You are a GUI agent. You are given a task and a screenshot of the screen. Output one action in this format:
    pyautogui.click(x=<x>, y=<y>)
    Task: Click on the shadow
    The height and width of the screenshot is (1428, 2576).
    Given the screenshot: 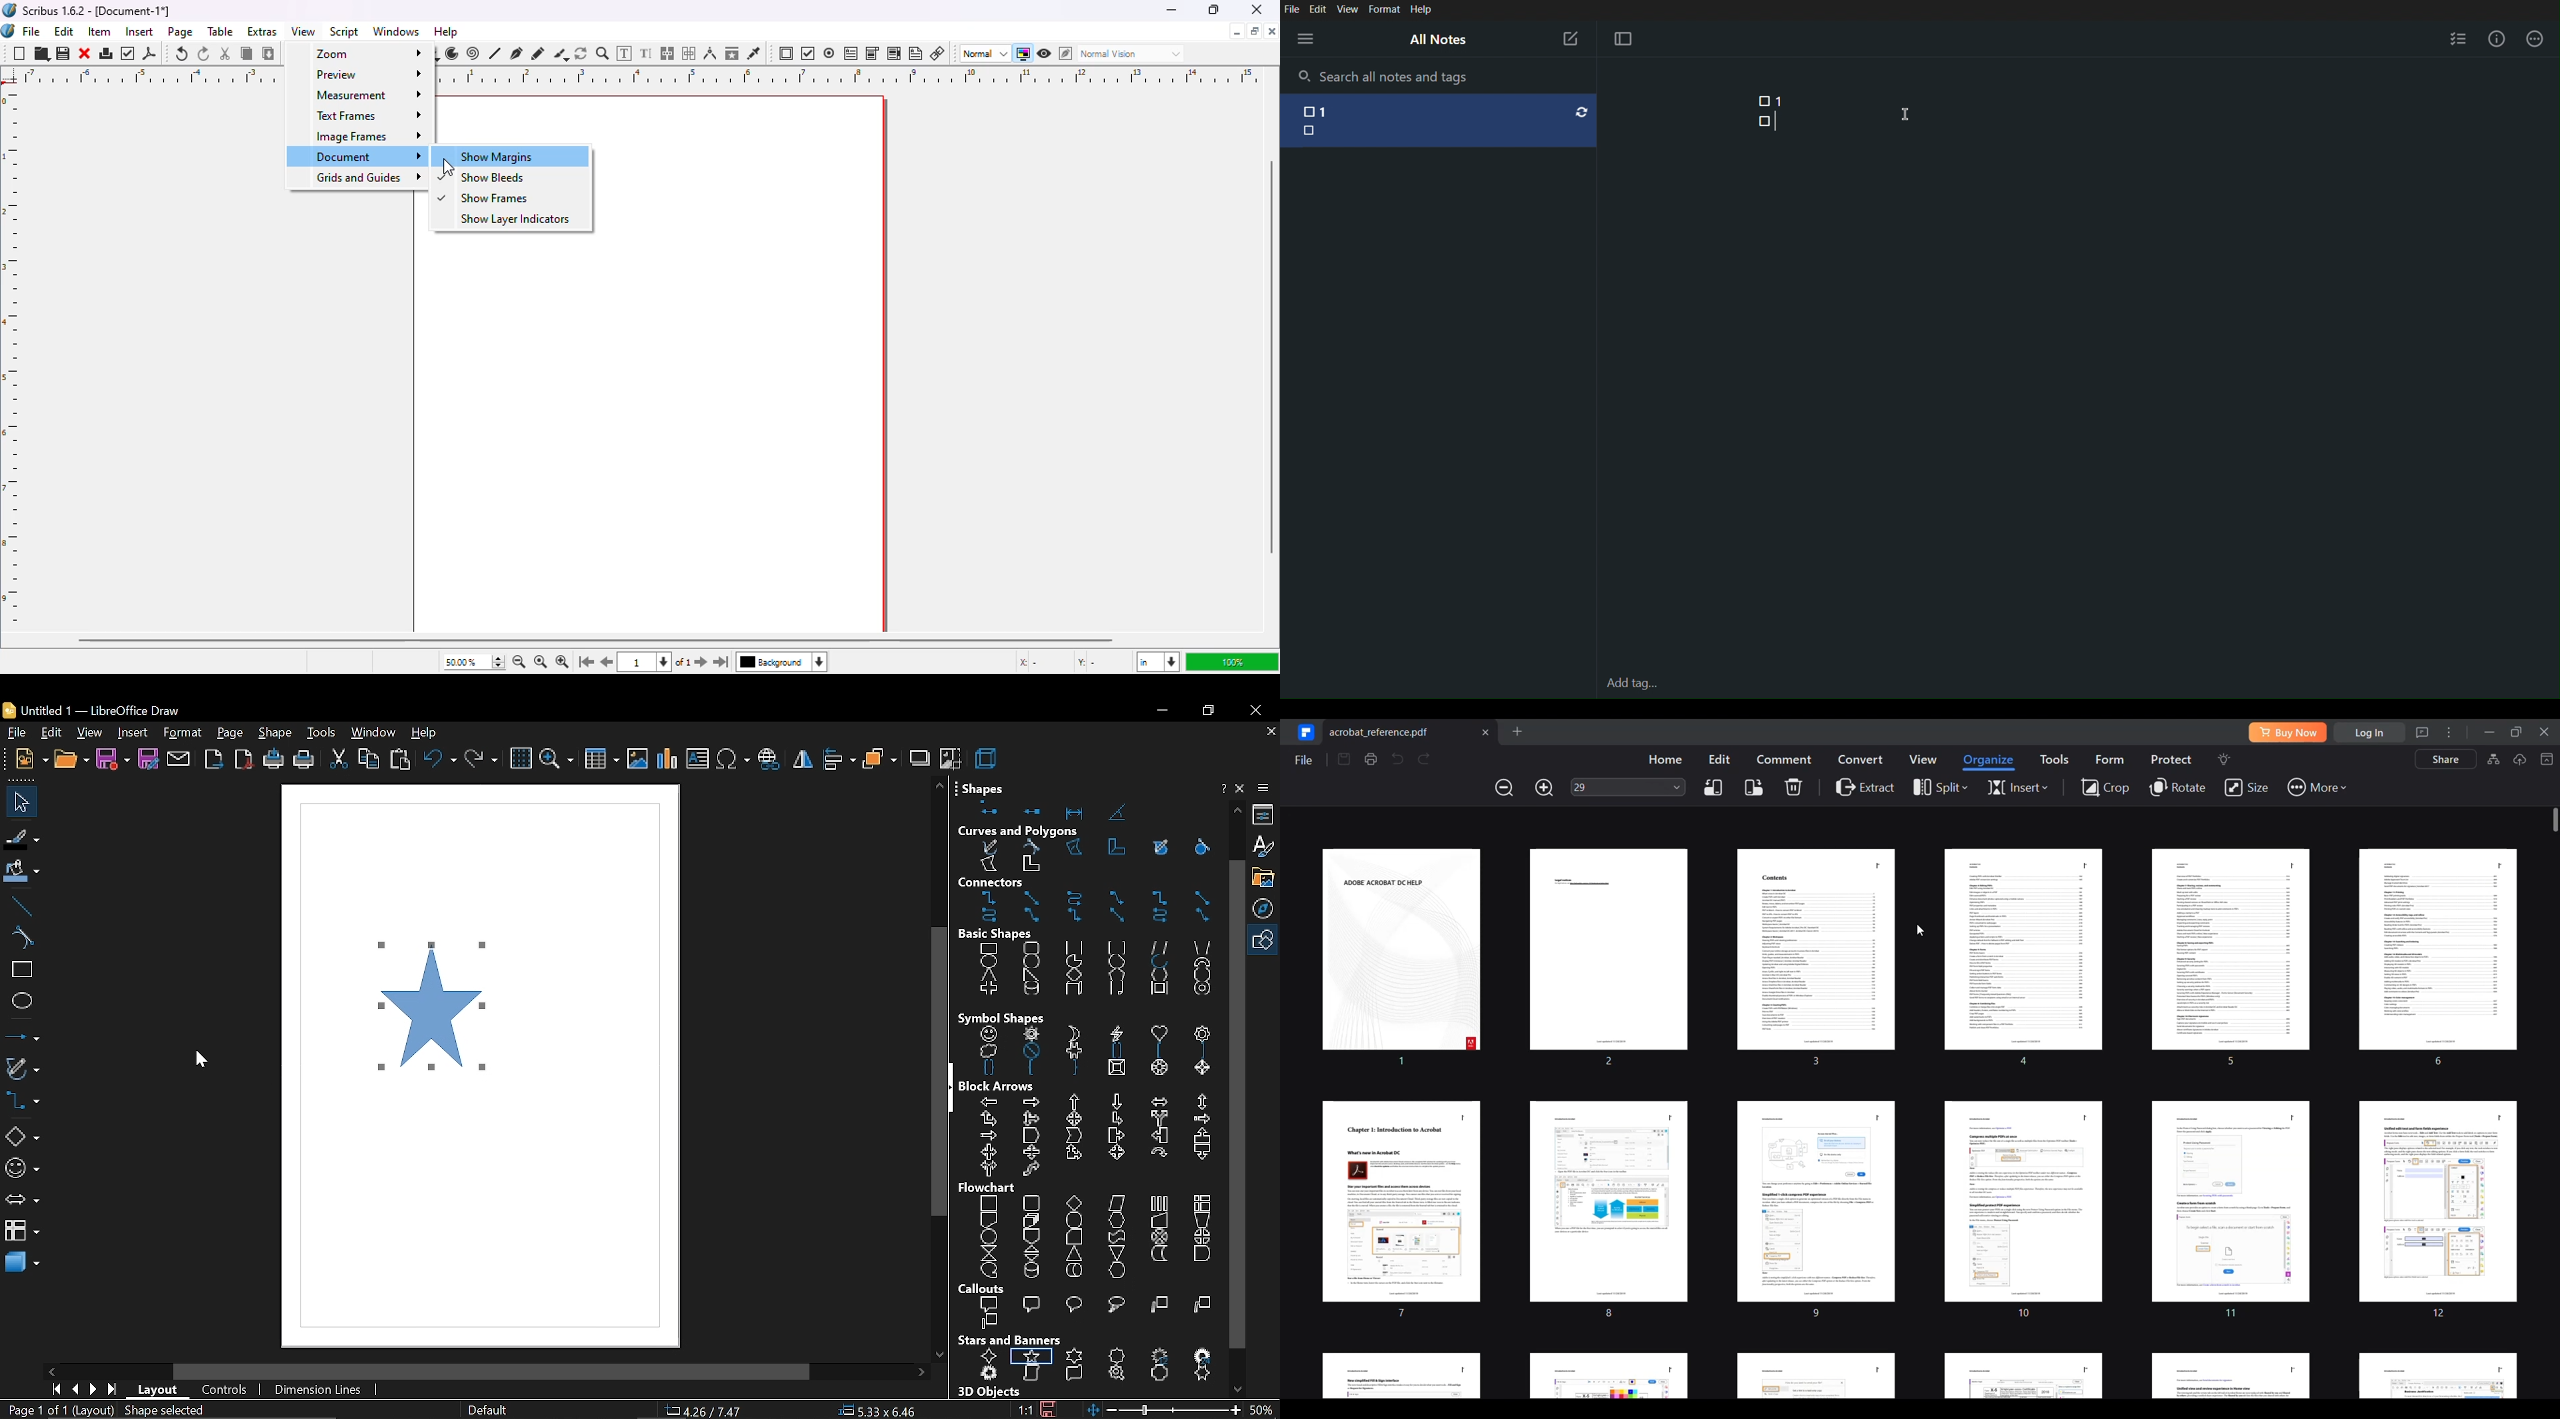 What is the action you would take?
    pyautogui.click(x=920, y=760)
    